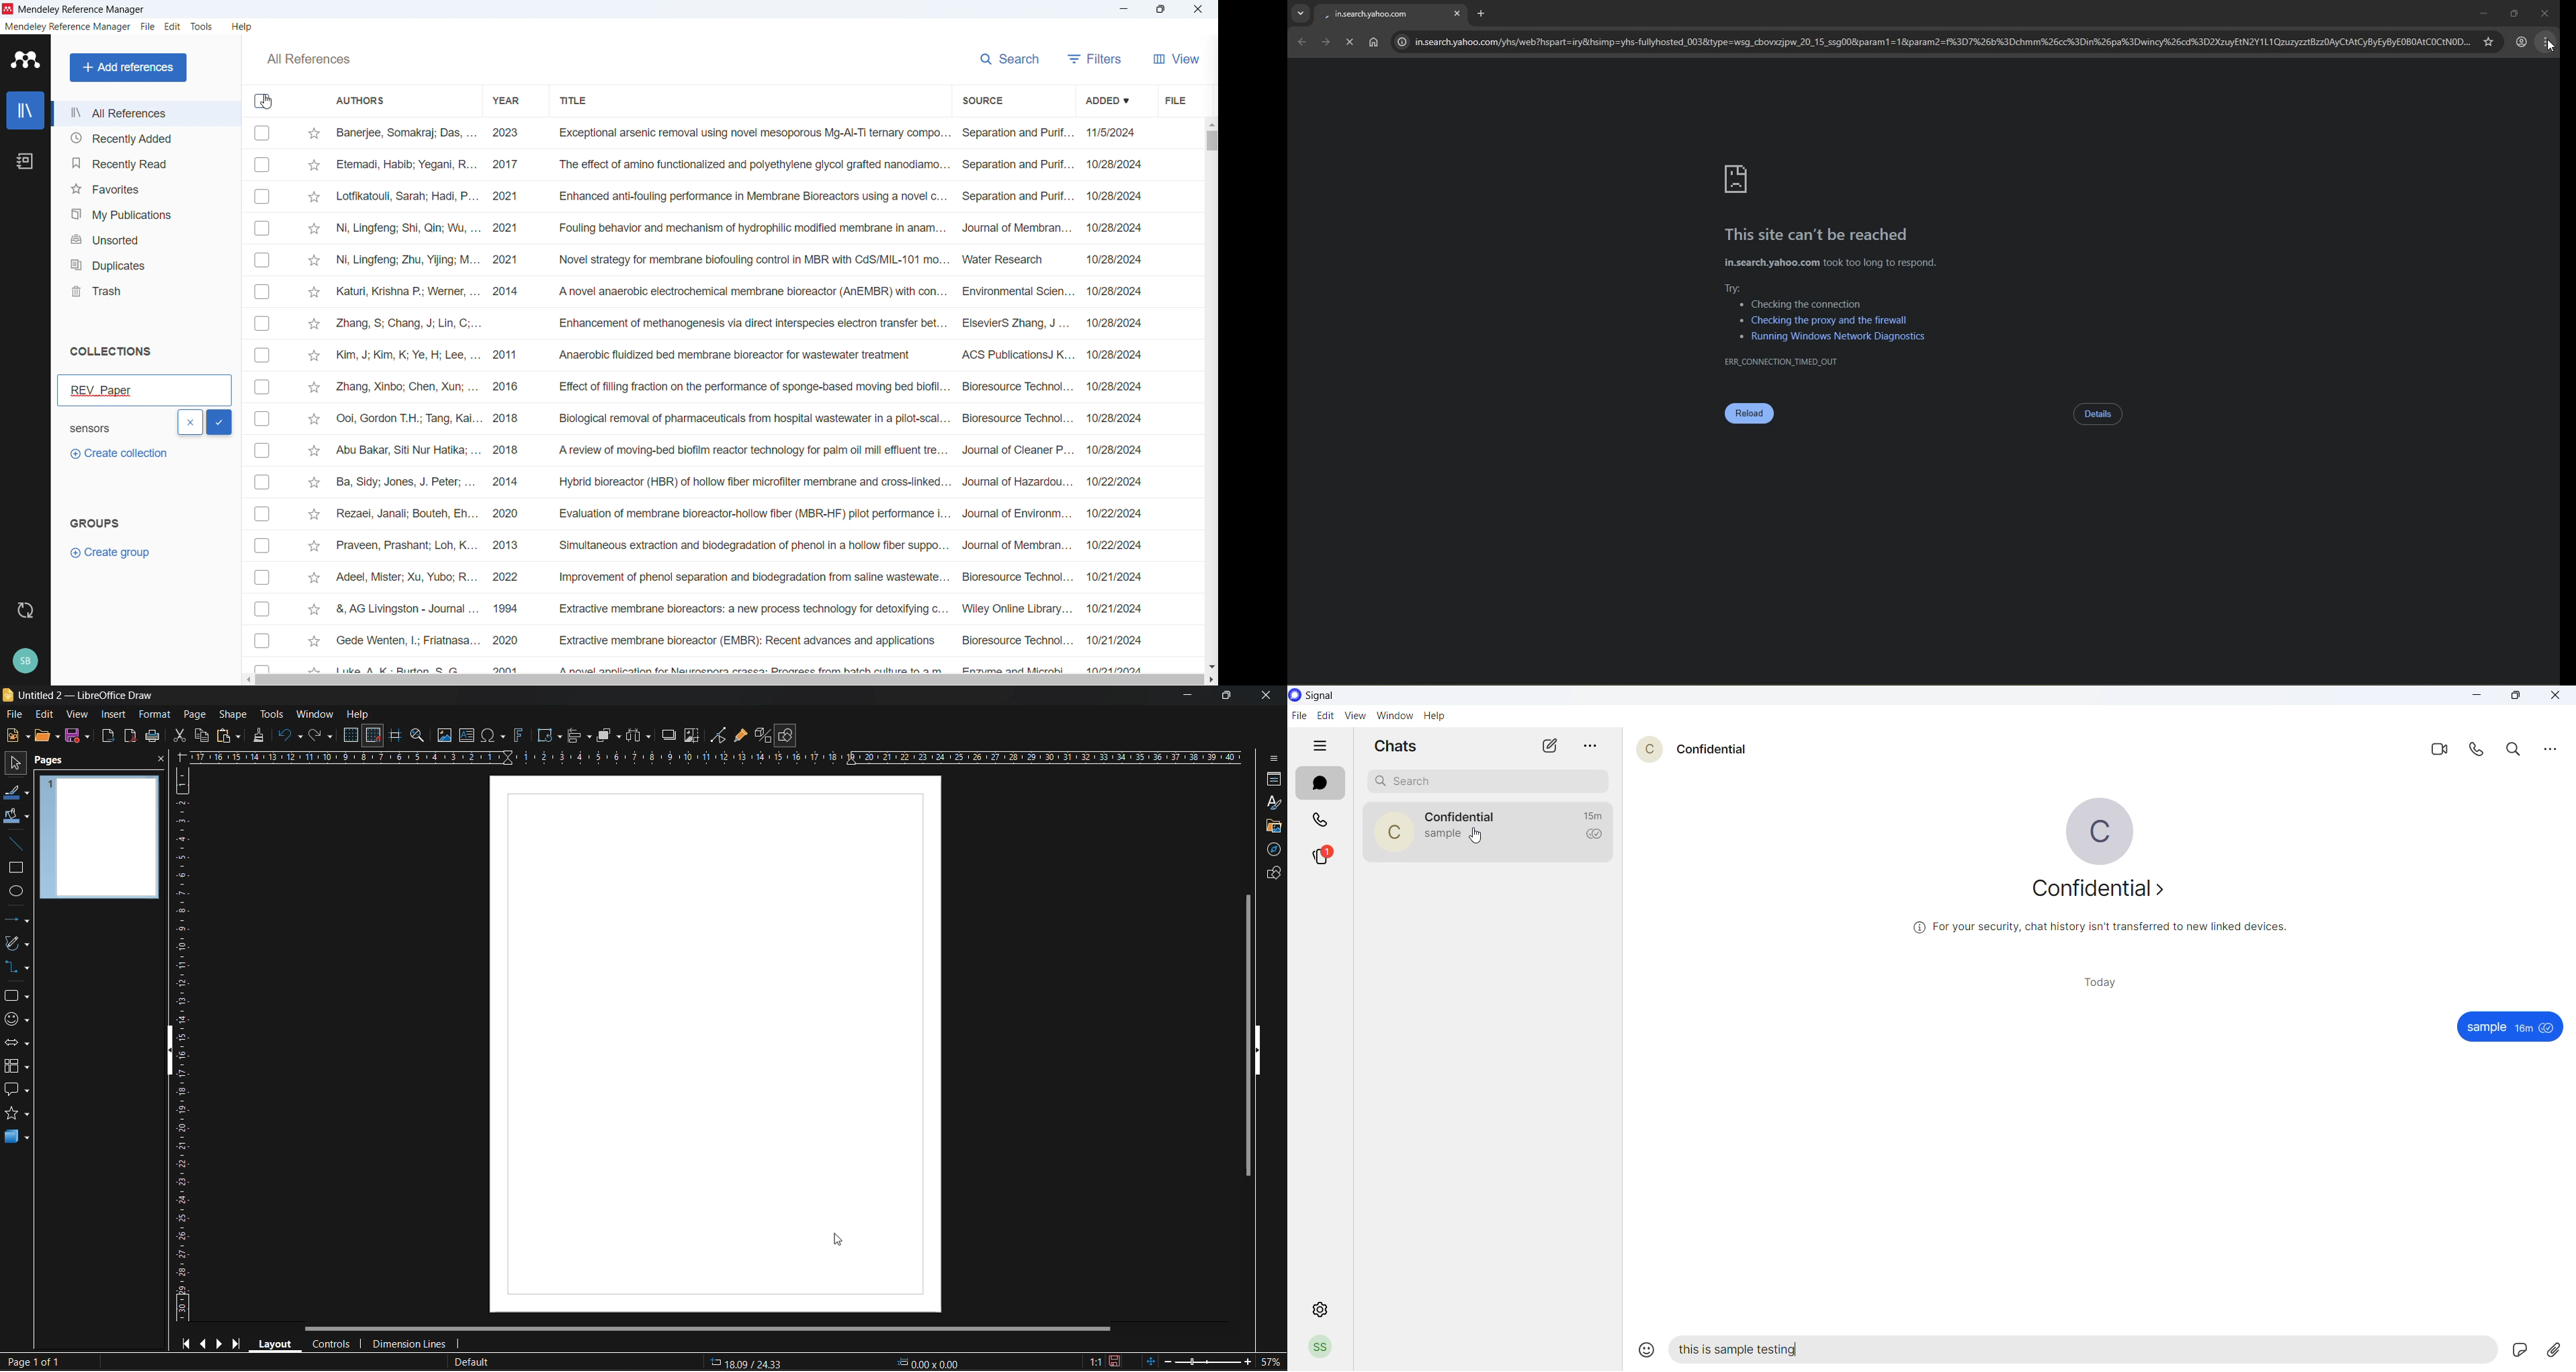  I want to click on Select respective publication, so click(262, 292).